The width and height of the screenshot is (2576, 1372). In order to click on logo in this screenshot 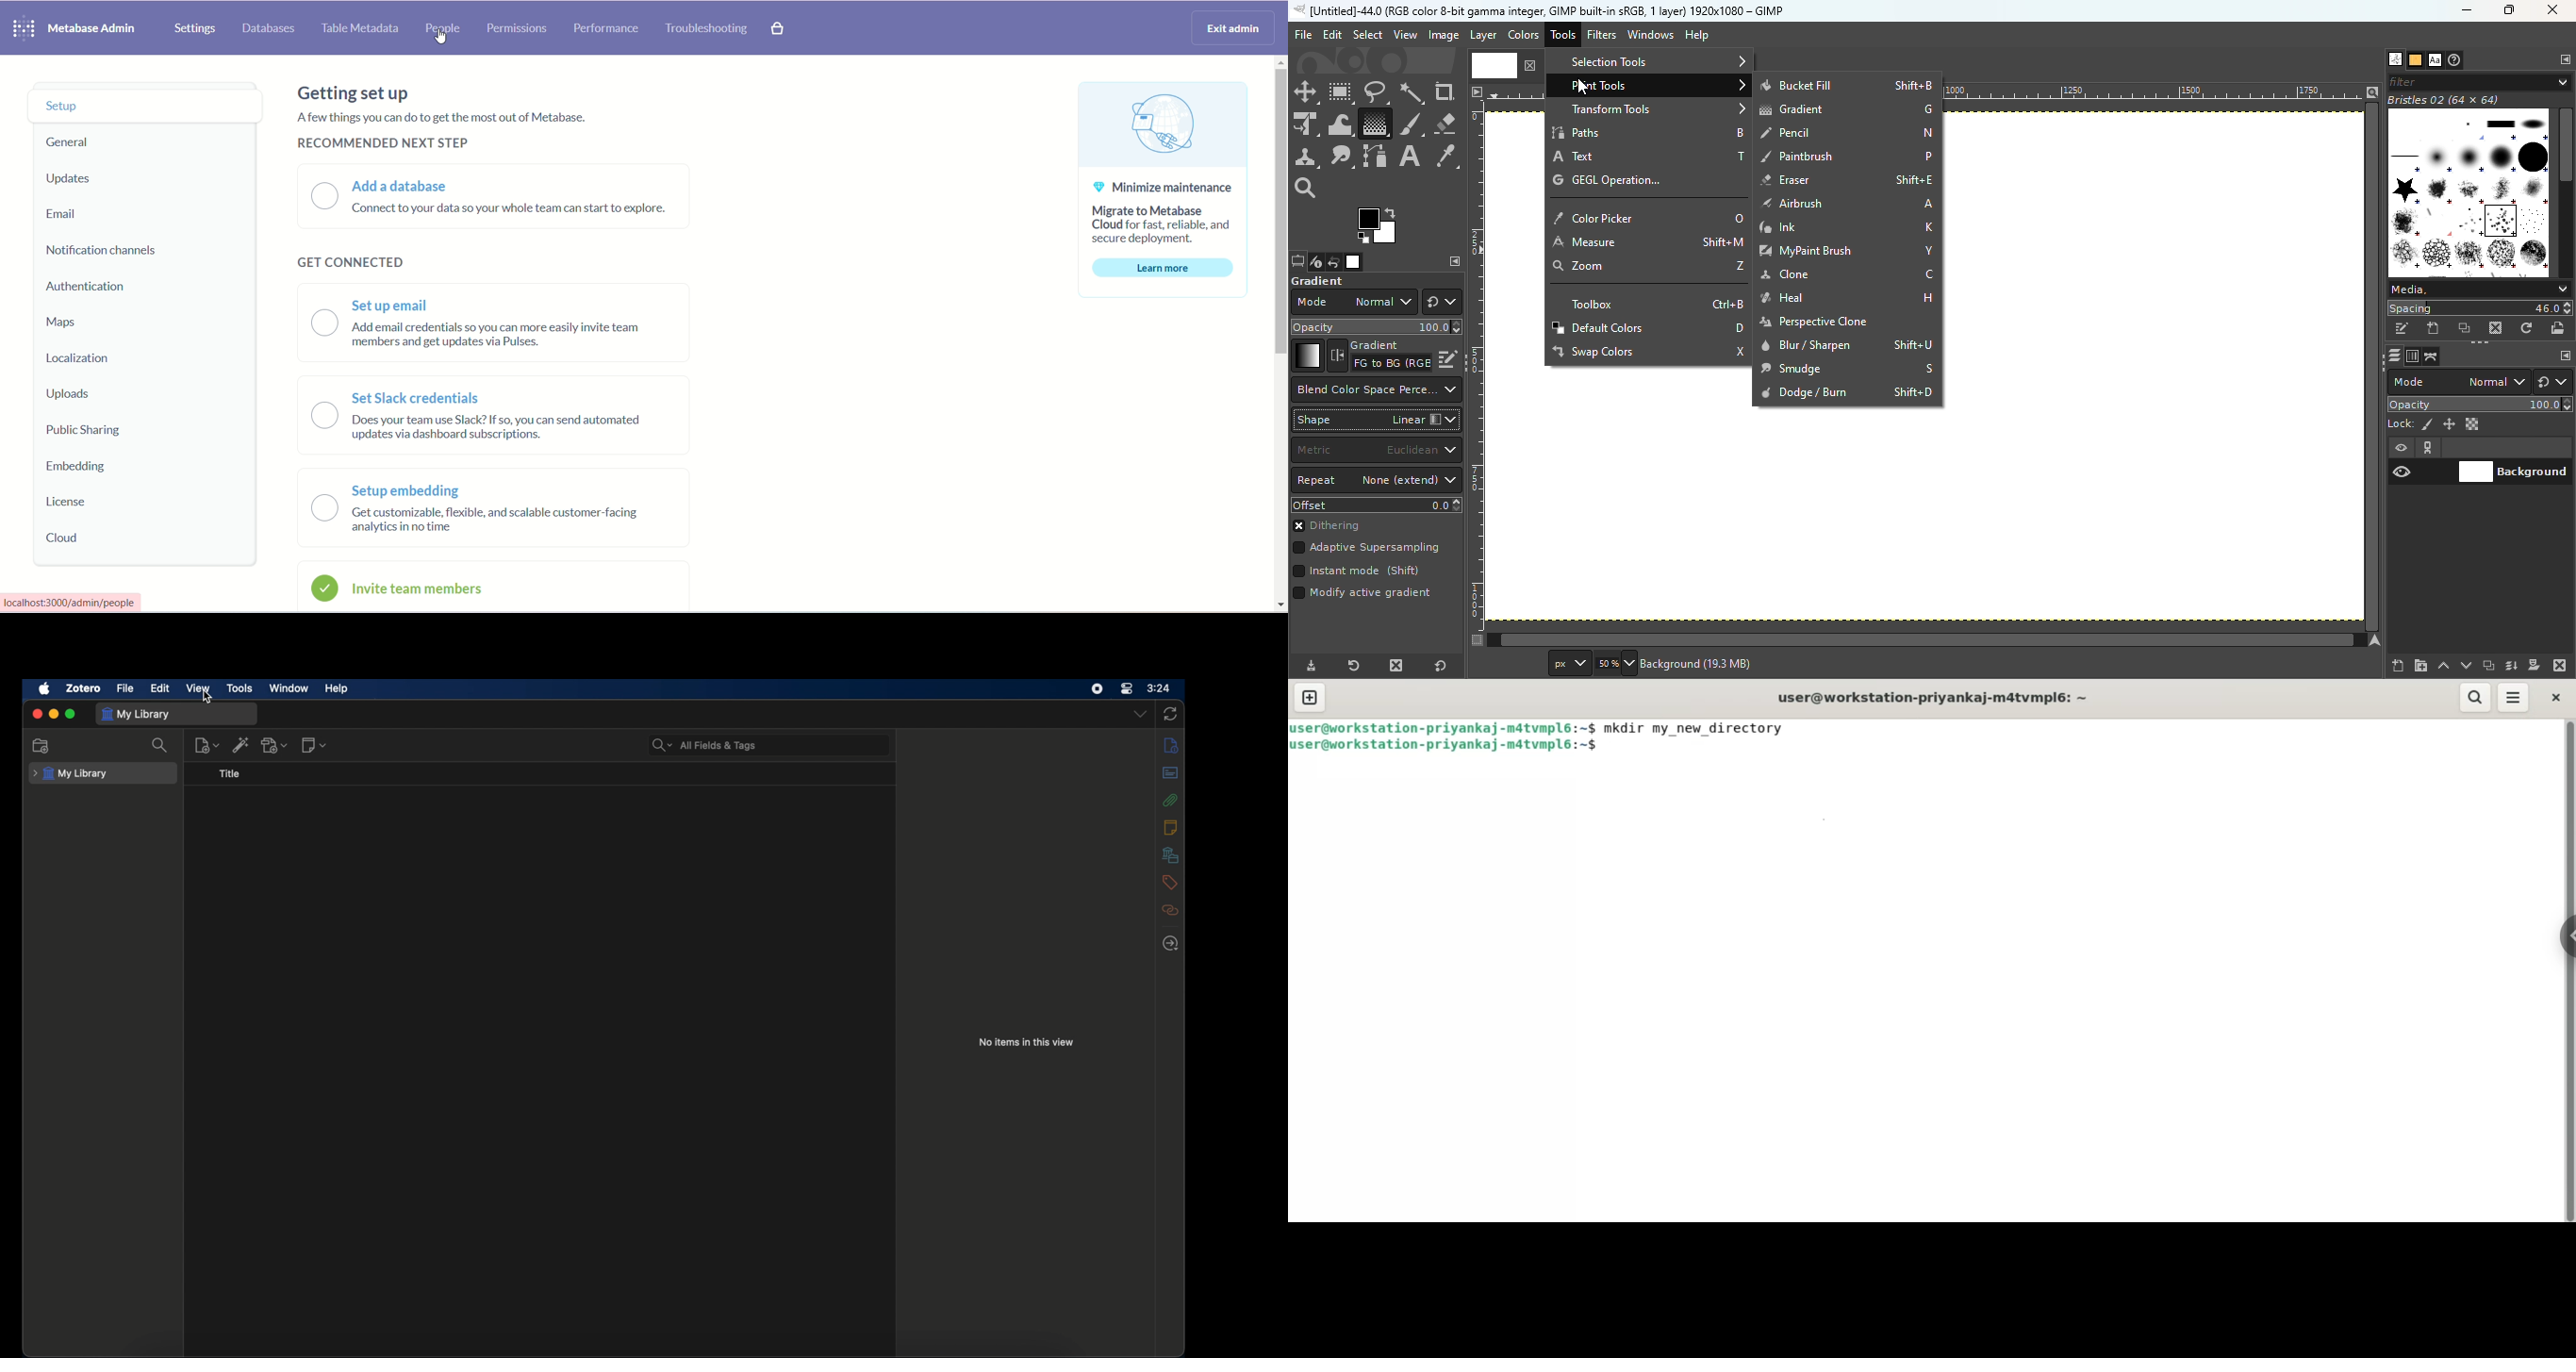, I will do `click(23, 28)`.